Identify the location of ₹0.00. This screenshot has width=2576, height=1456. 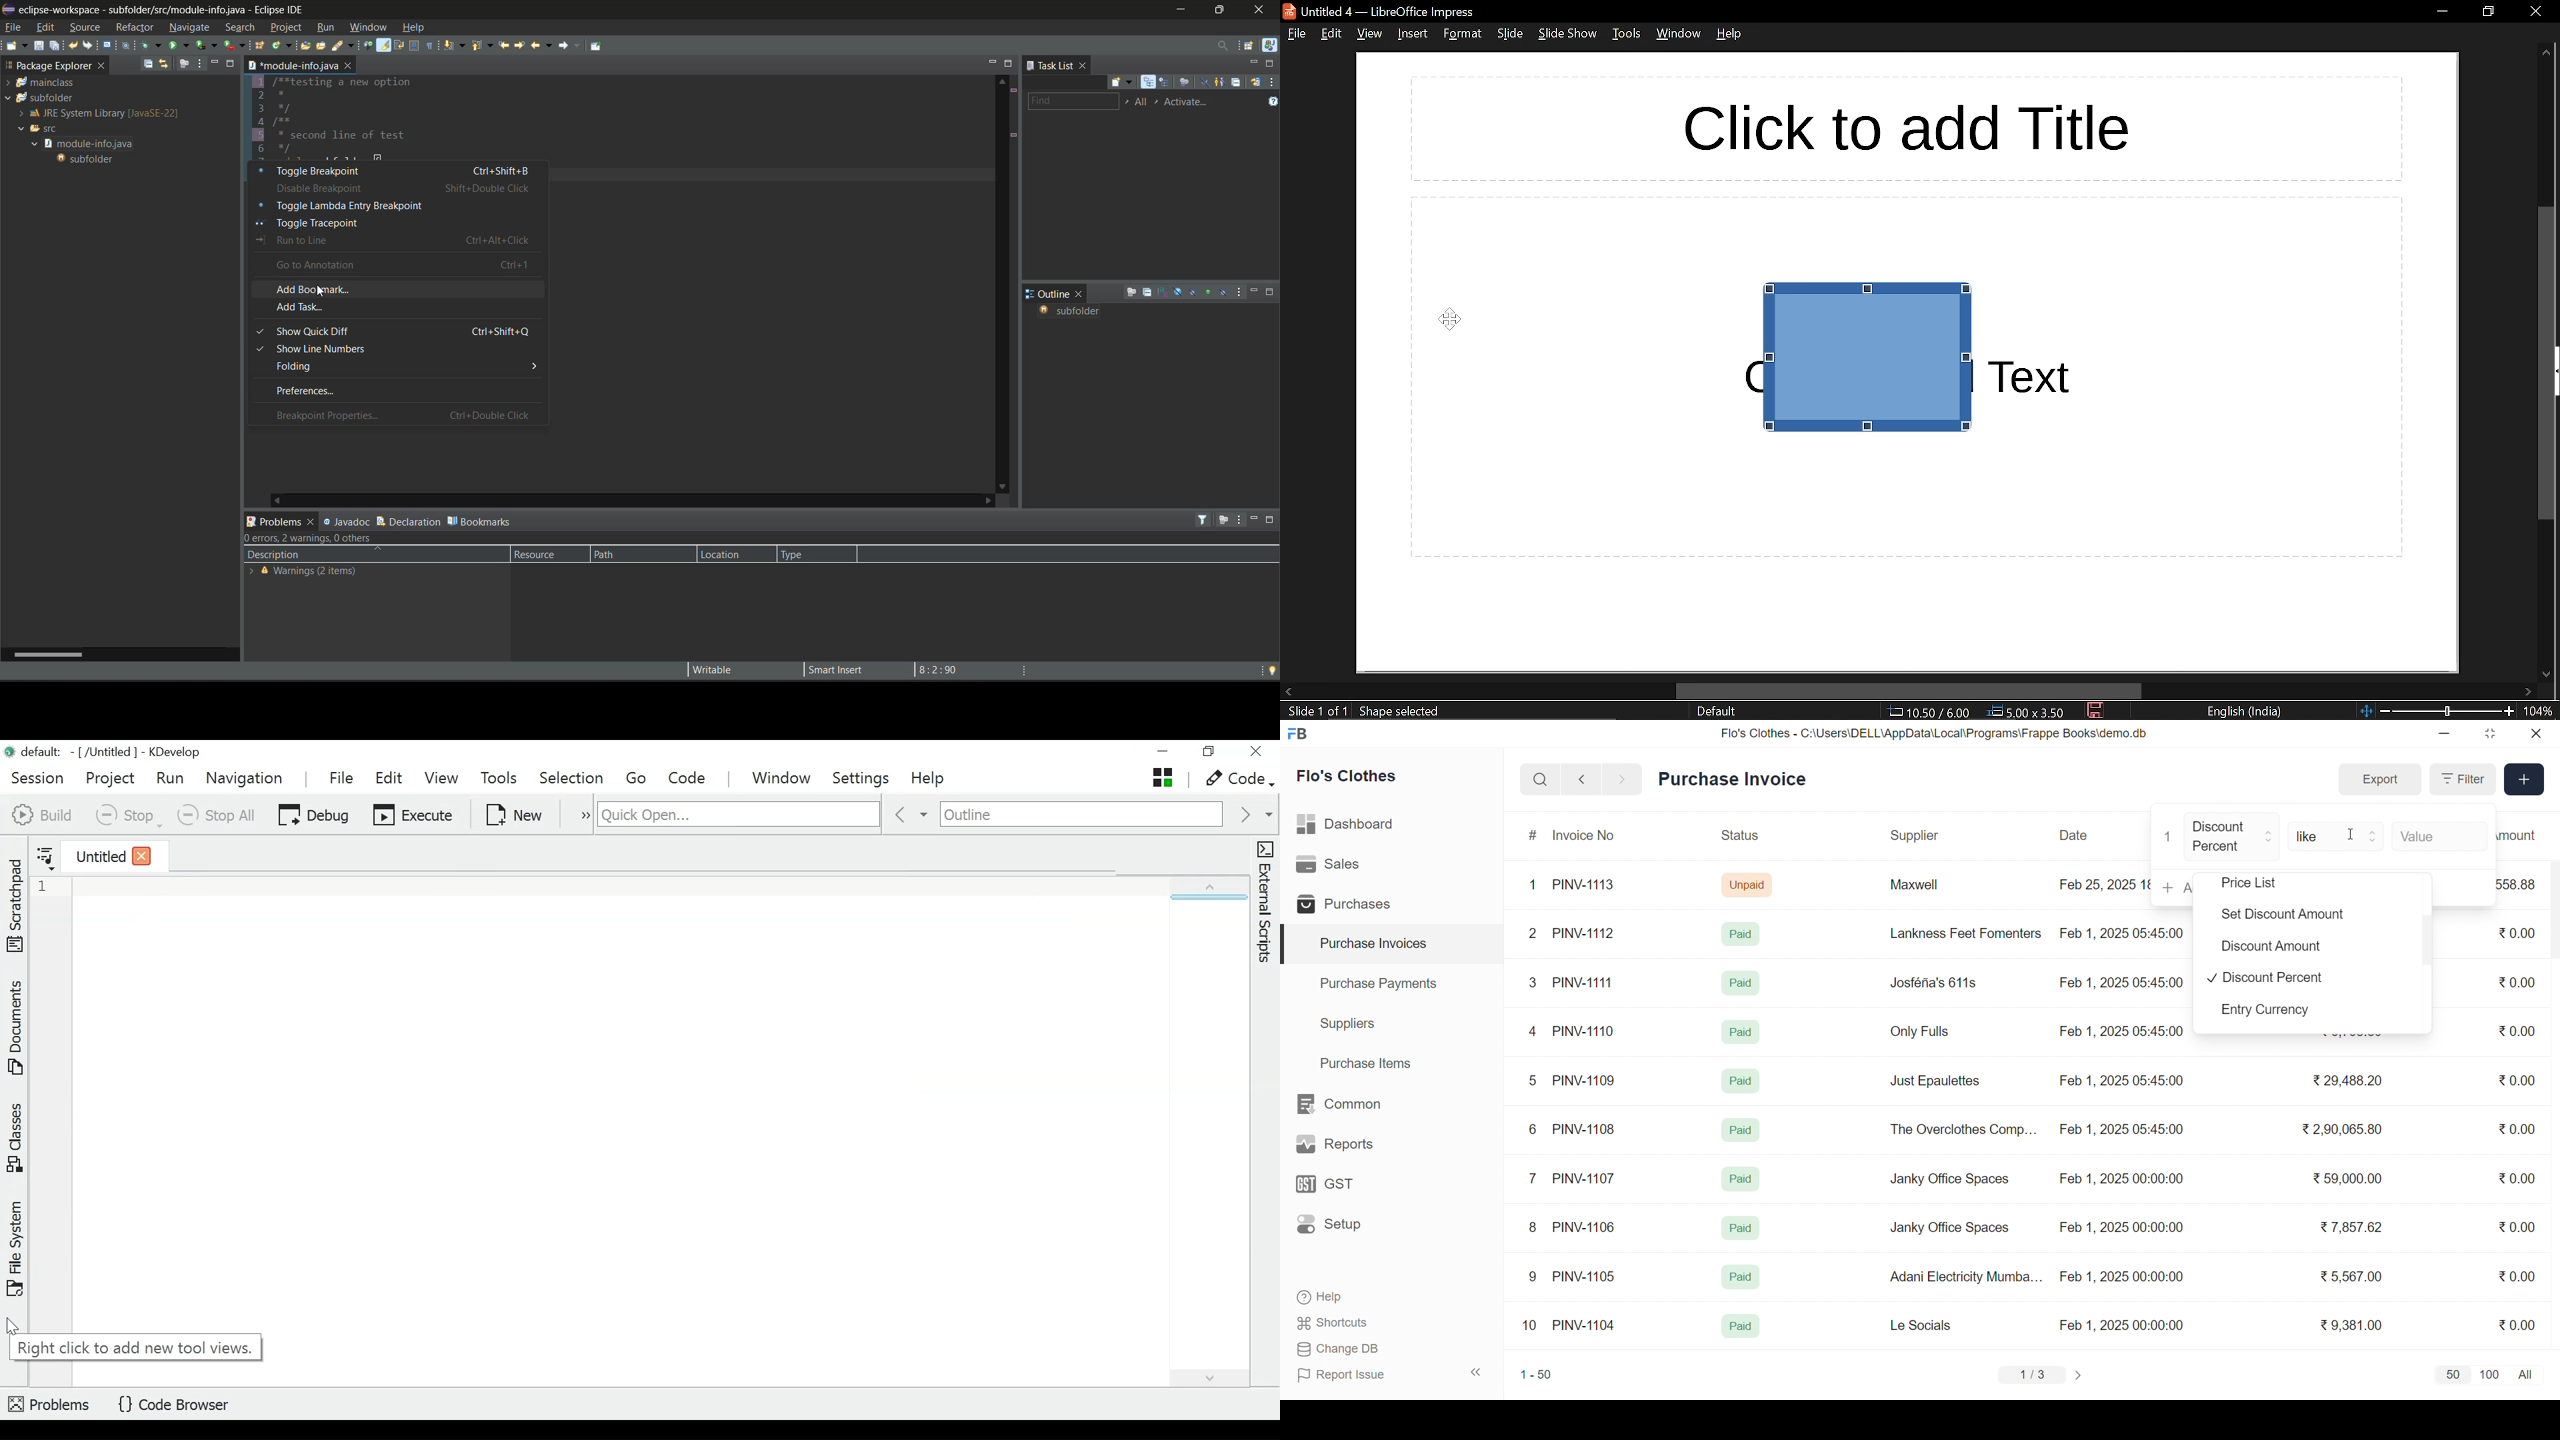
(2517, 1324).